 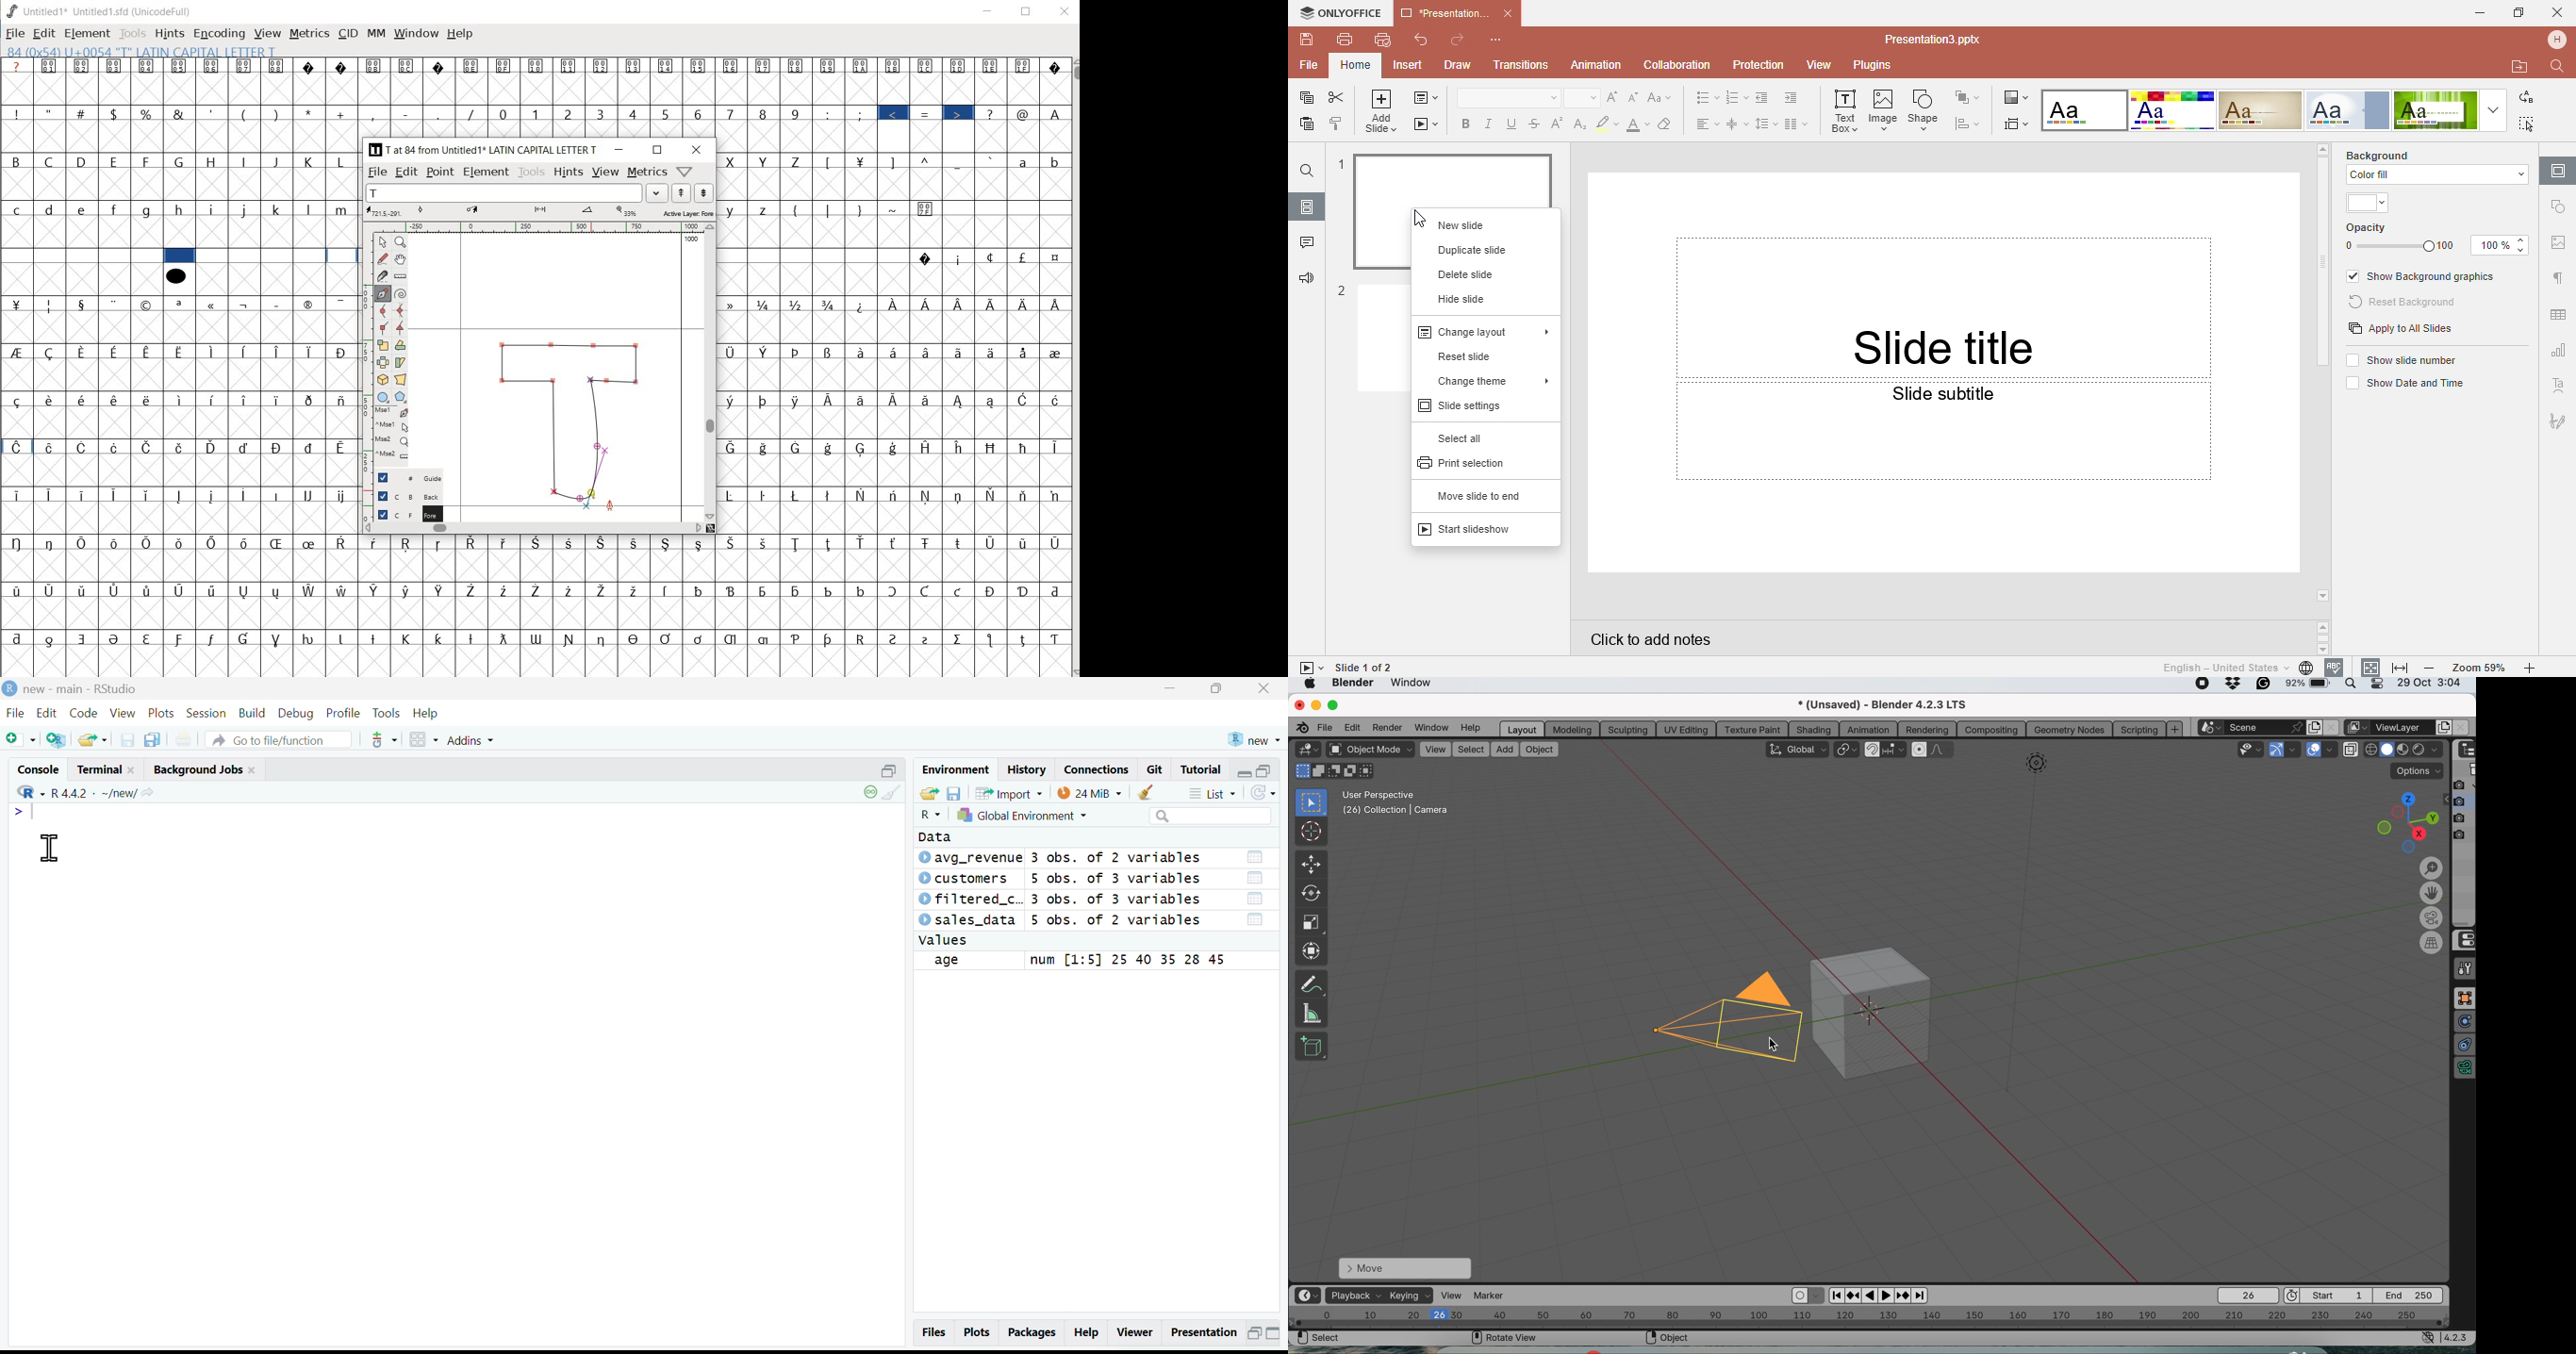 I want to click on Environment, so click(x=956, y=770).